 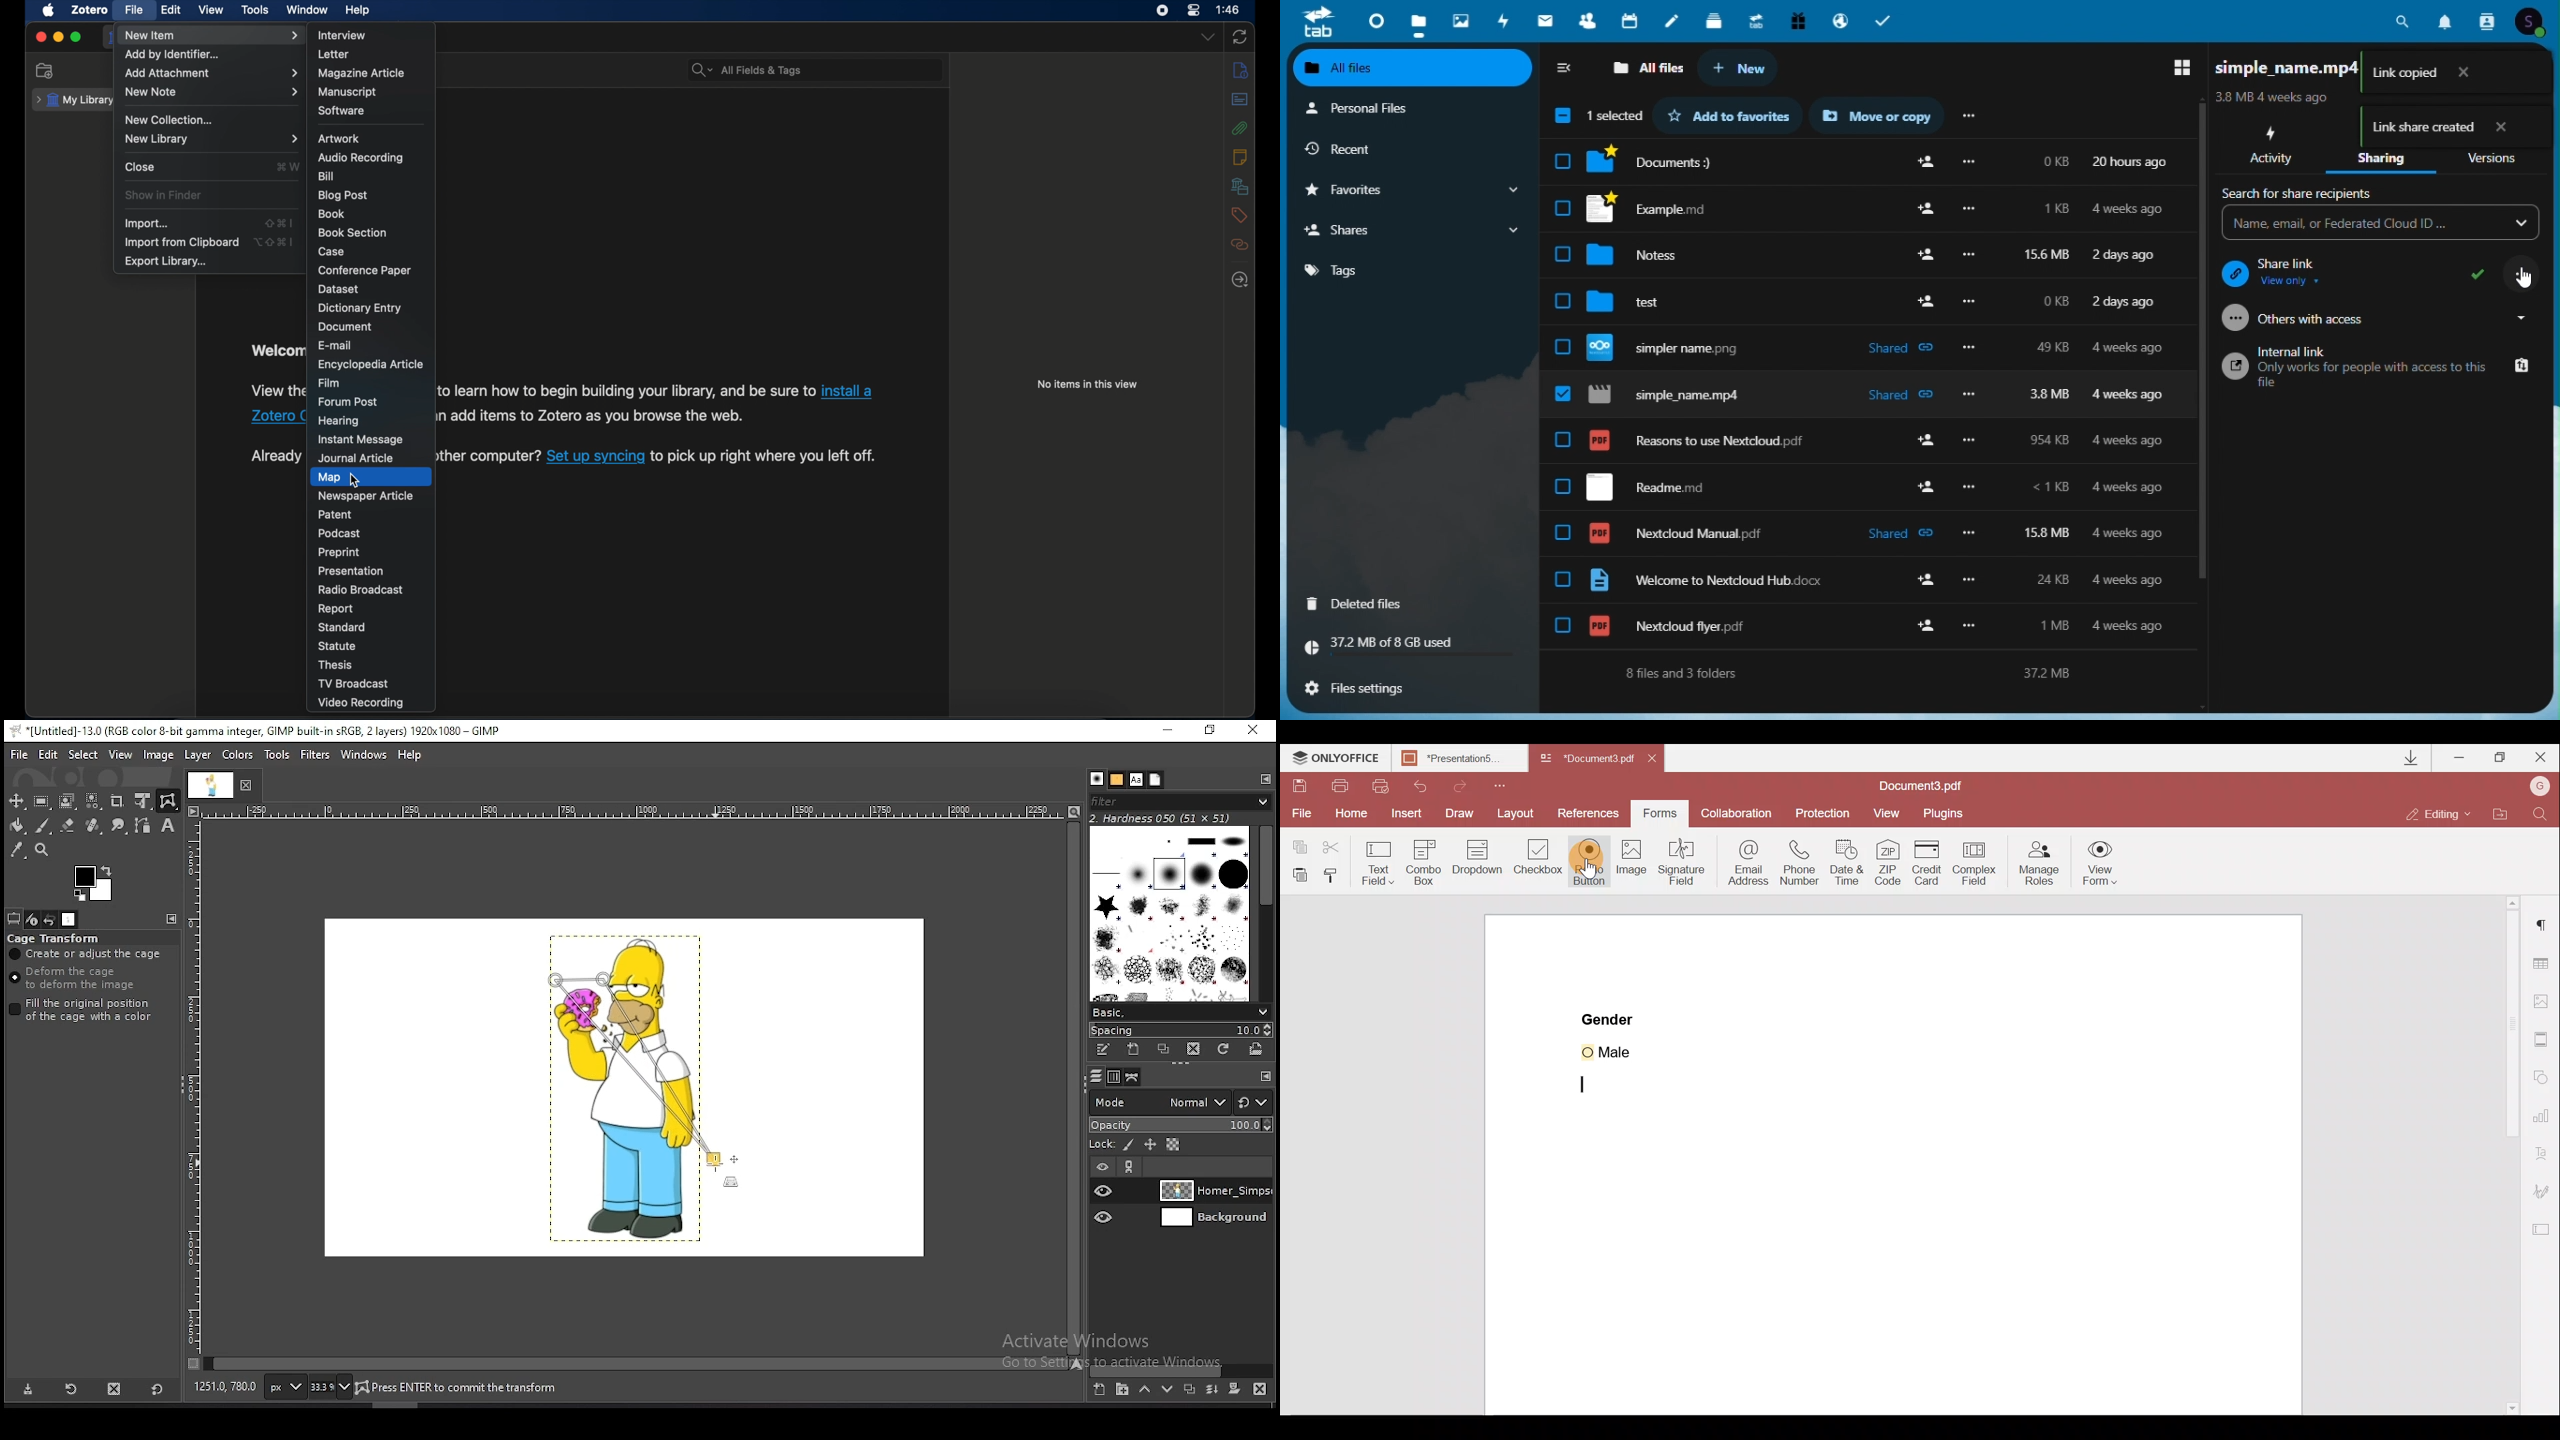 What do you see at coordinates (1405, 815) in the screenshot?
I see `Insert` at bounding box center [1405, 815].